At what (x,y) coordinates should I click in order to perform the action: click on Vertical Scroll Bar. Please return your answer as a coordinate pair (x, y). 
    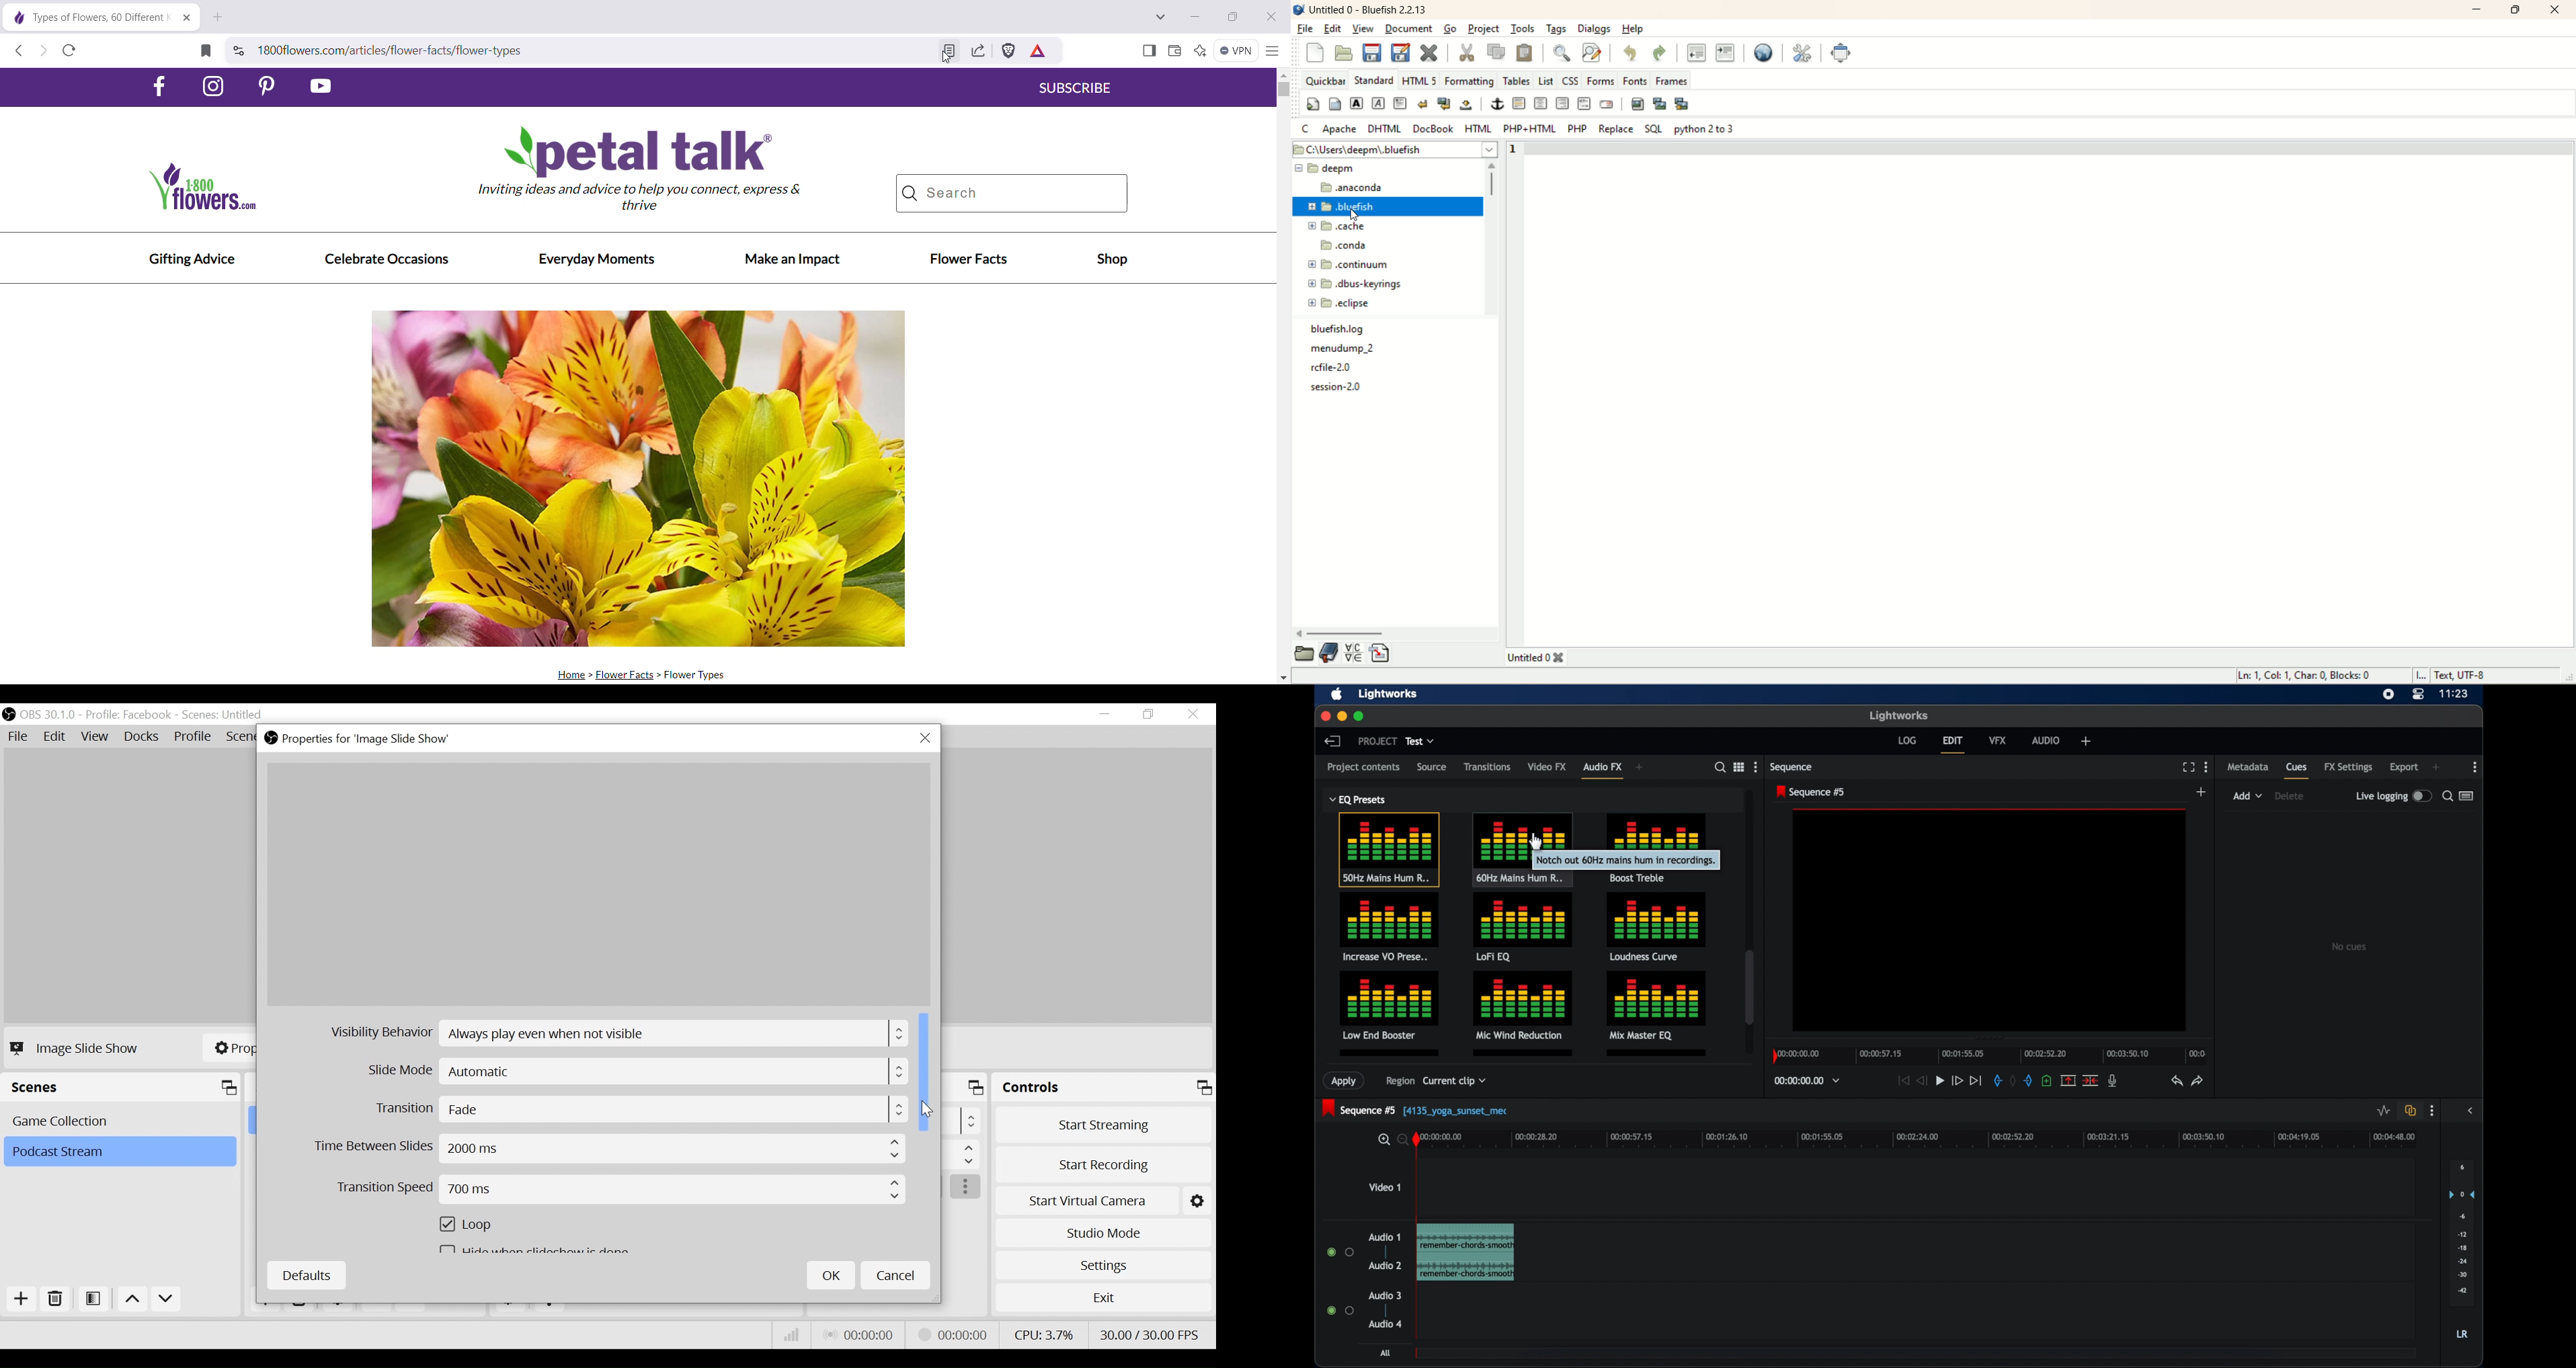
    Looking at the image, I should click on (1283, 376).